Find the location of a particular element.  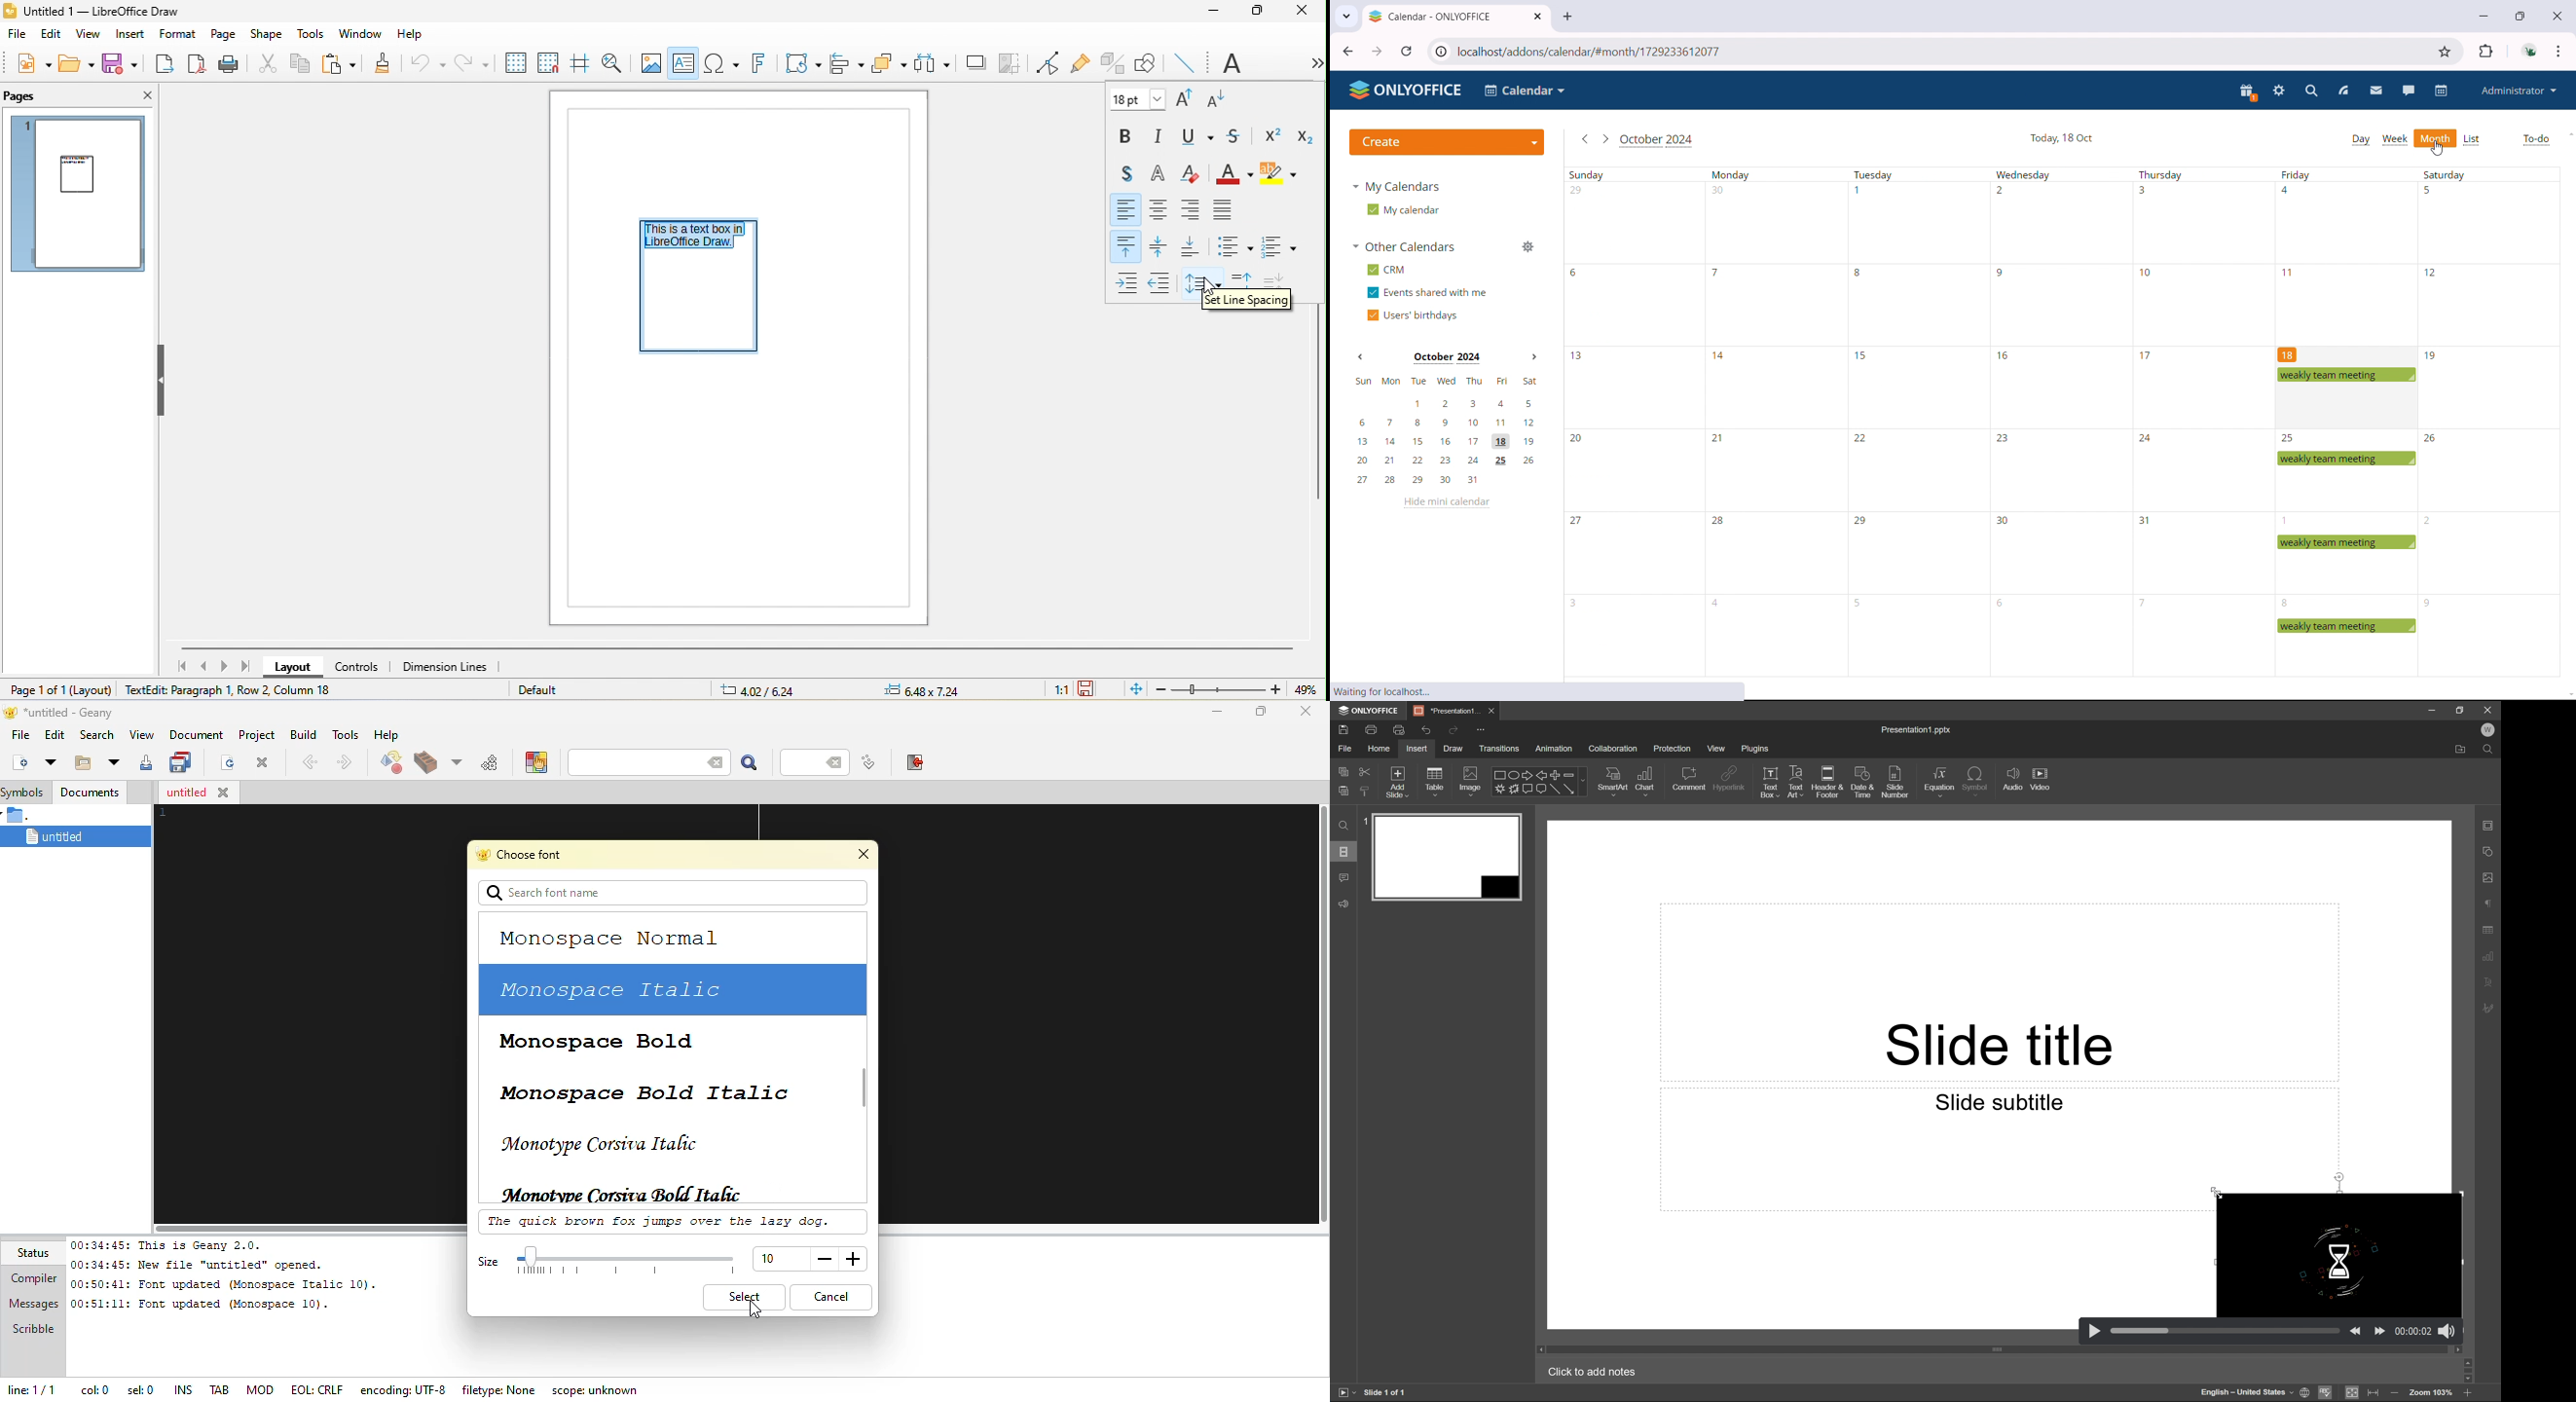

smart art is located at coordinates (1614, 782).